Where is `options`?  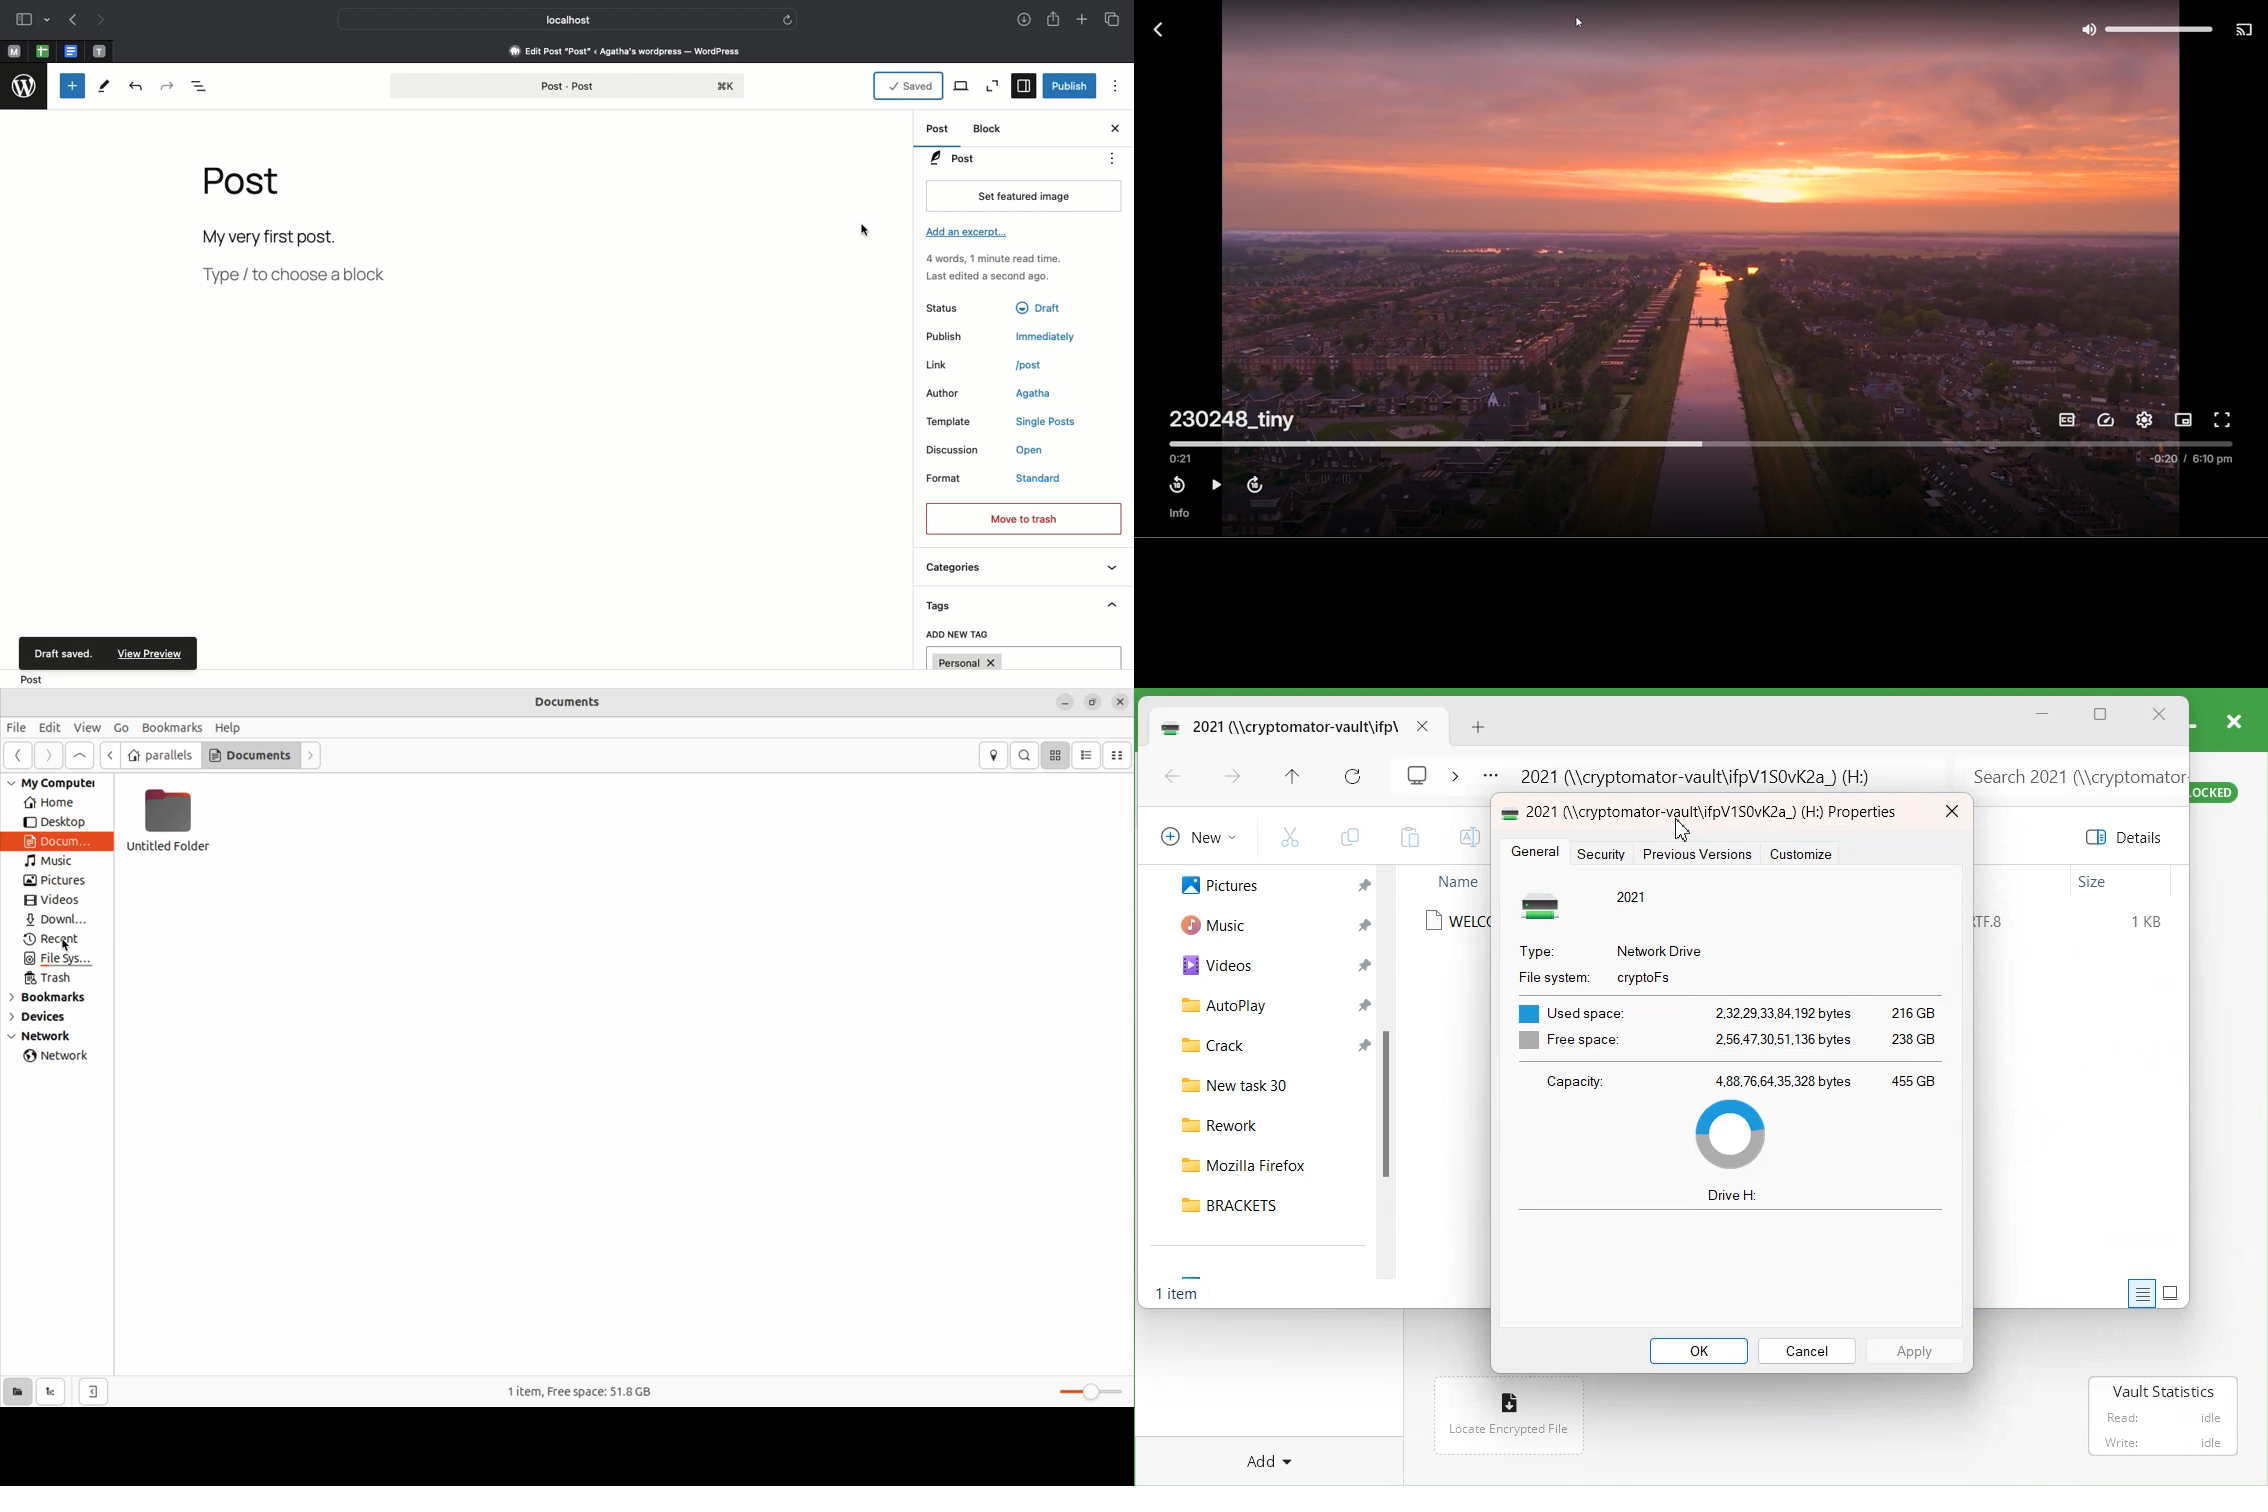 options is located at coordinates (1113, 158).